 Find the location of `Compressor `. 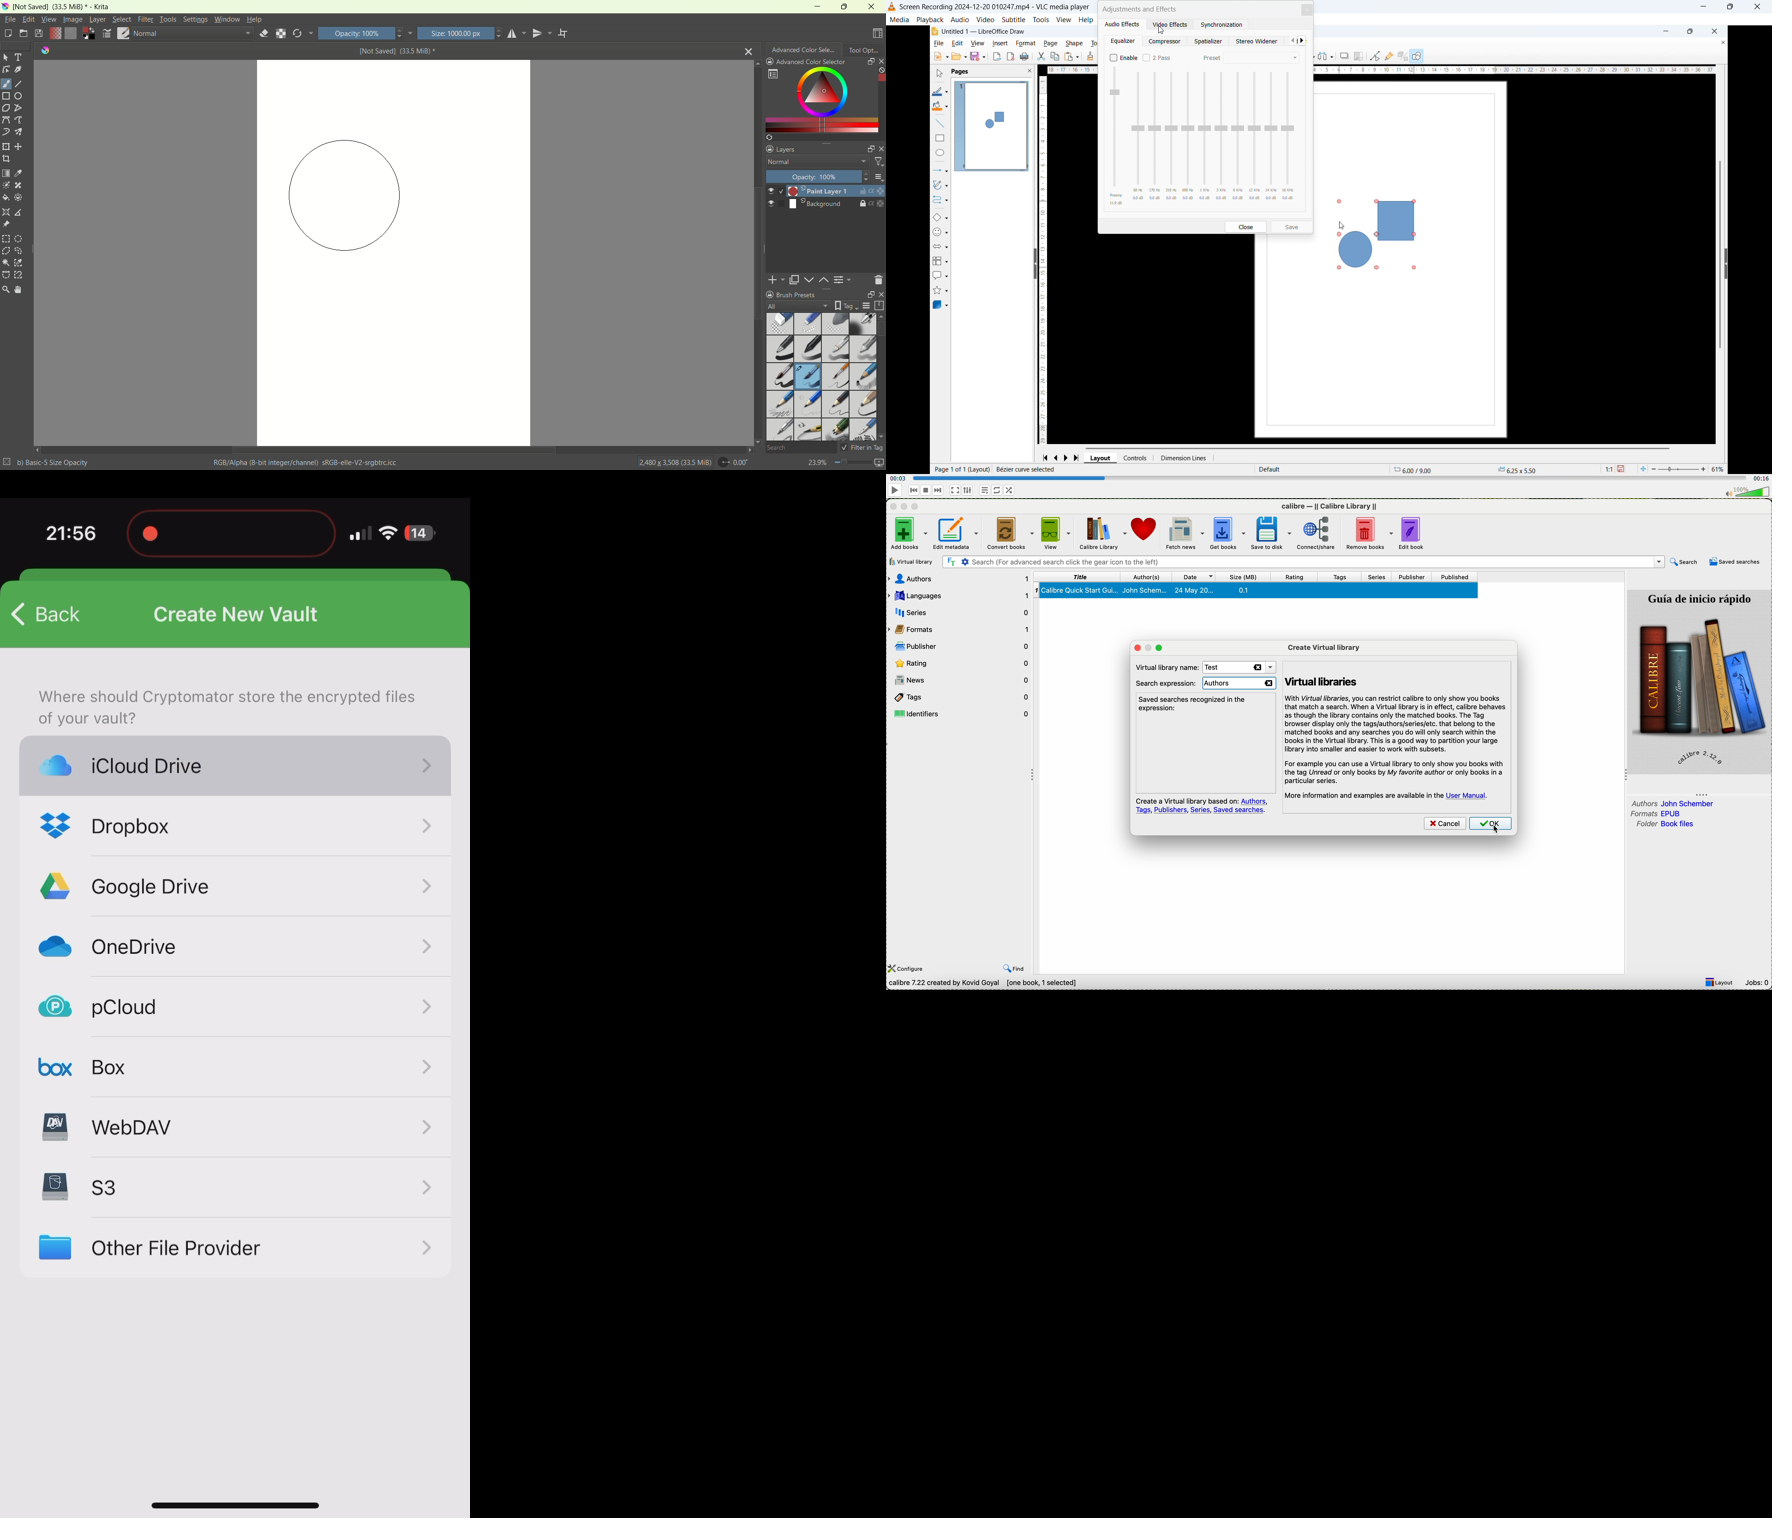

Compressor  is located at coordinates (1166, 41).